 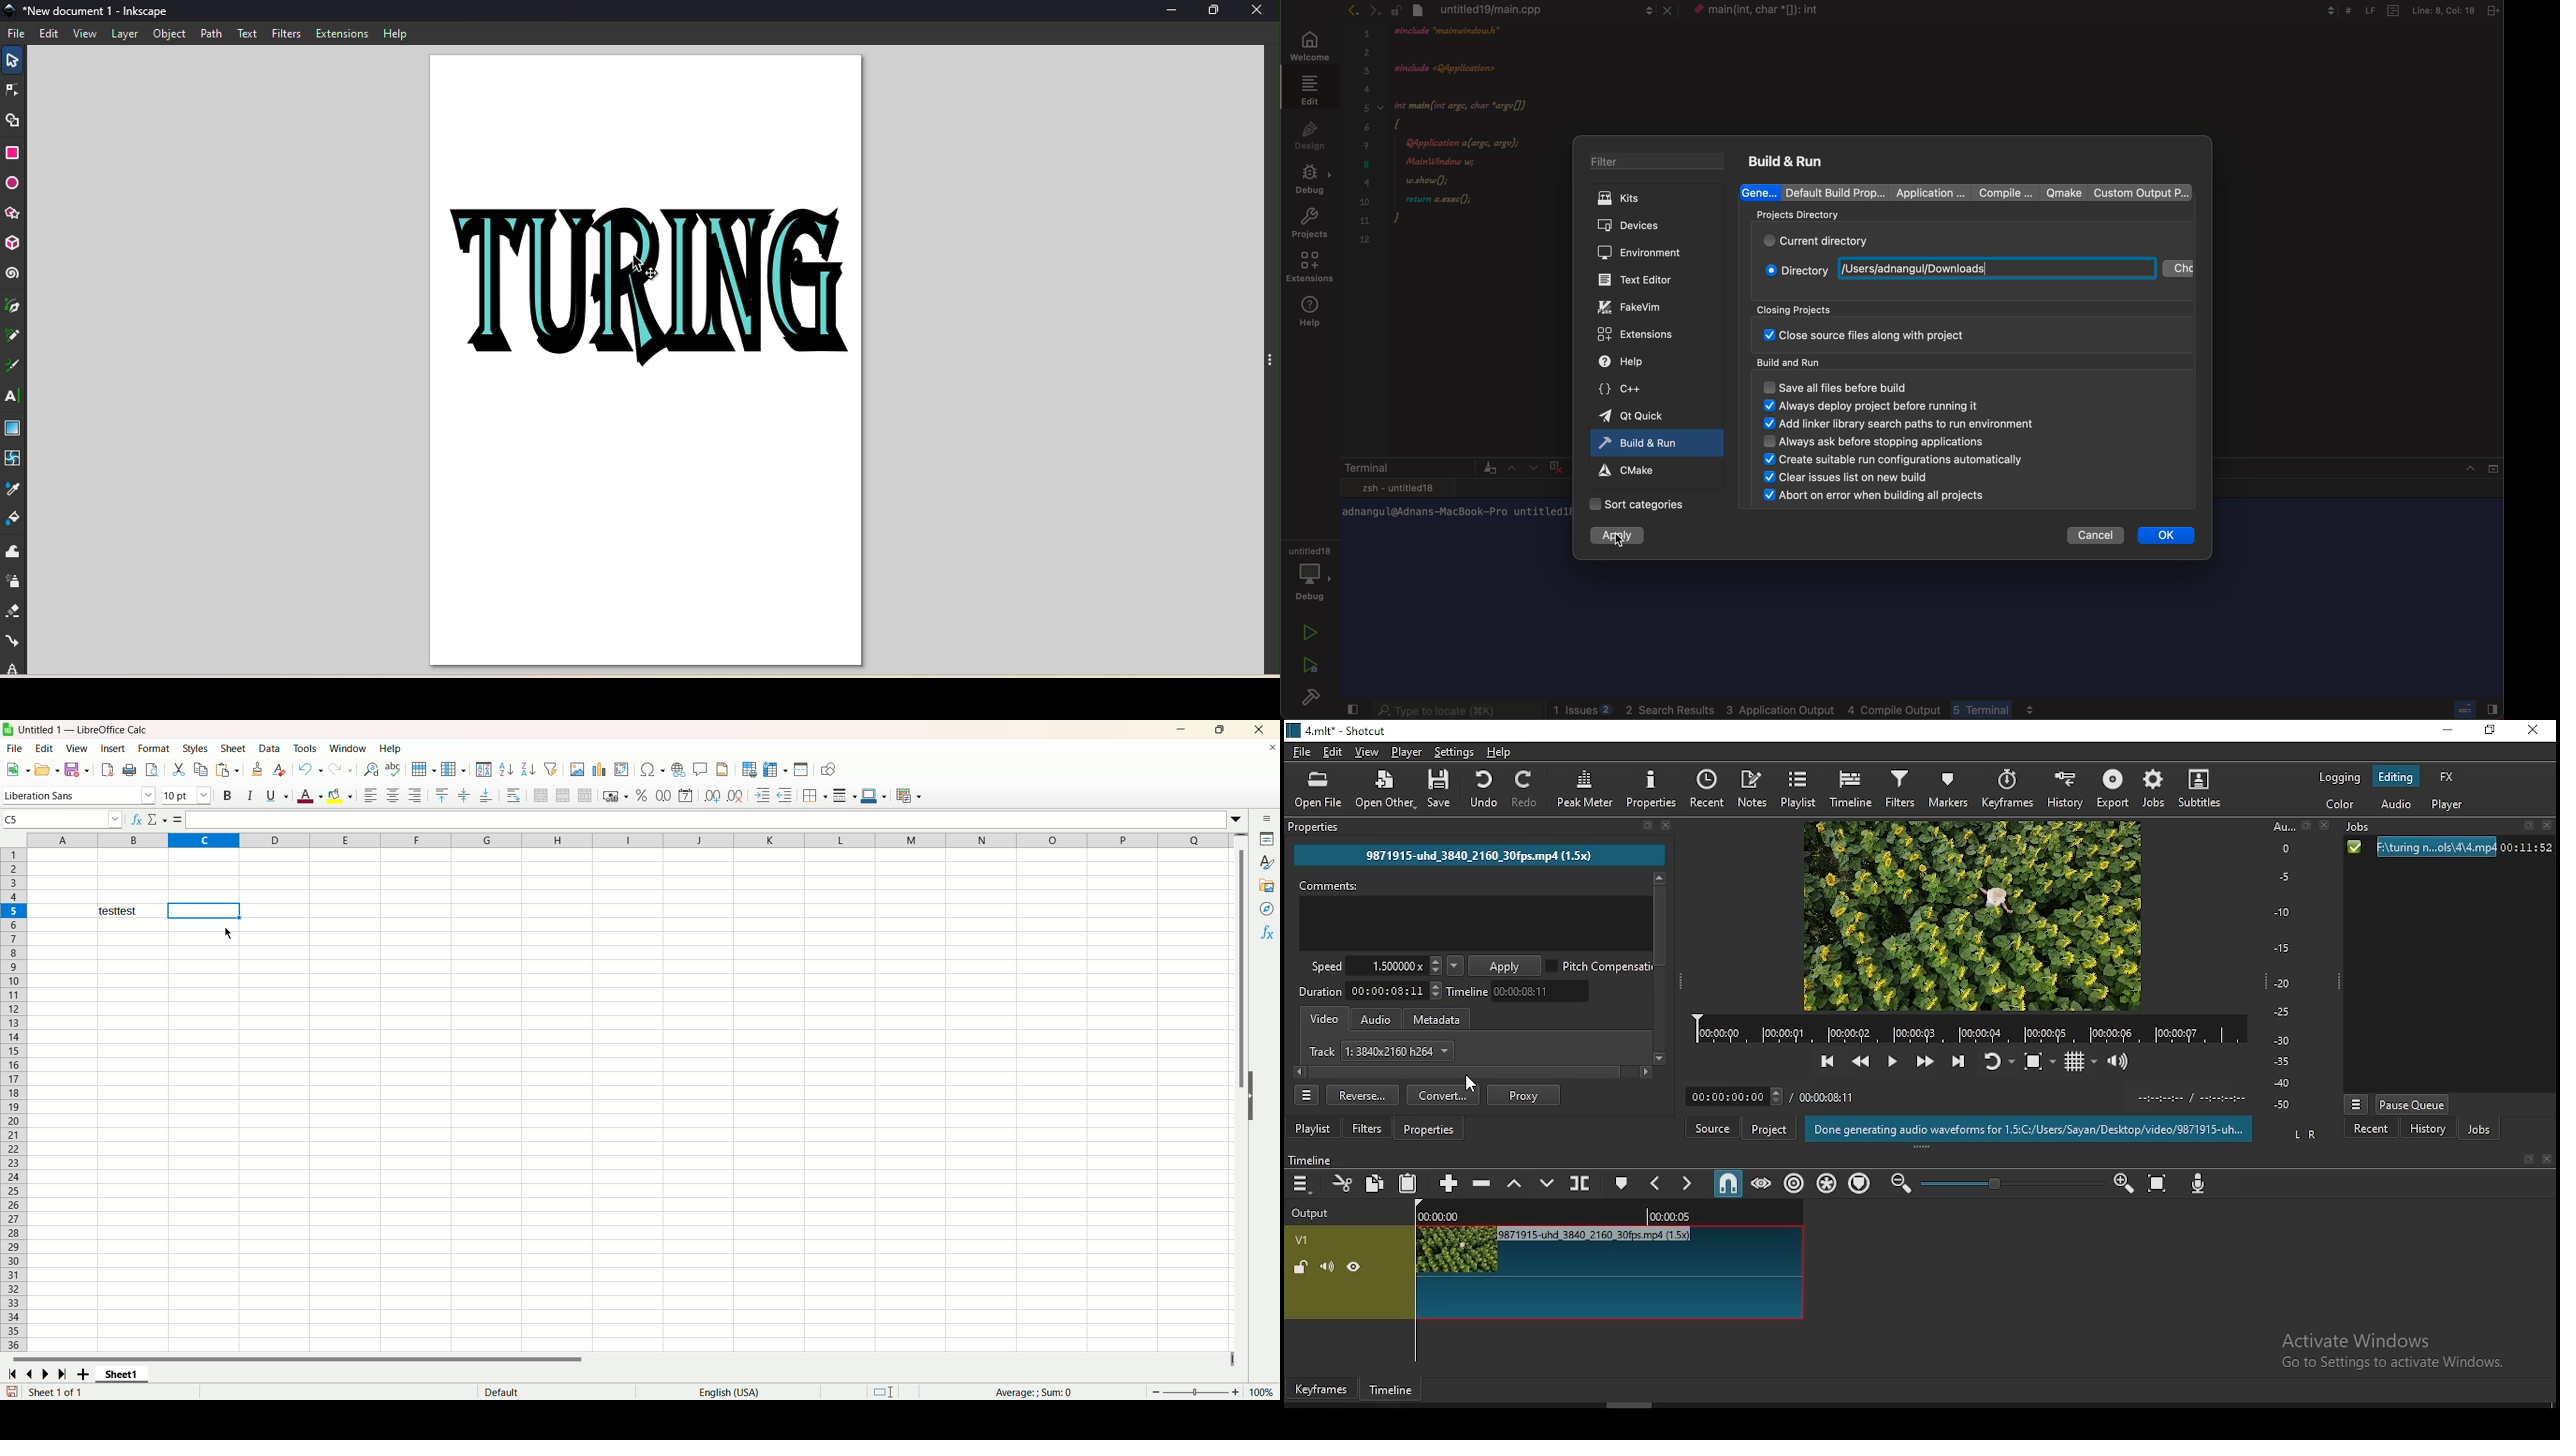 I want to click on formula, so click(x=179, y=820).